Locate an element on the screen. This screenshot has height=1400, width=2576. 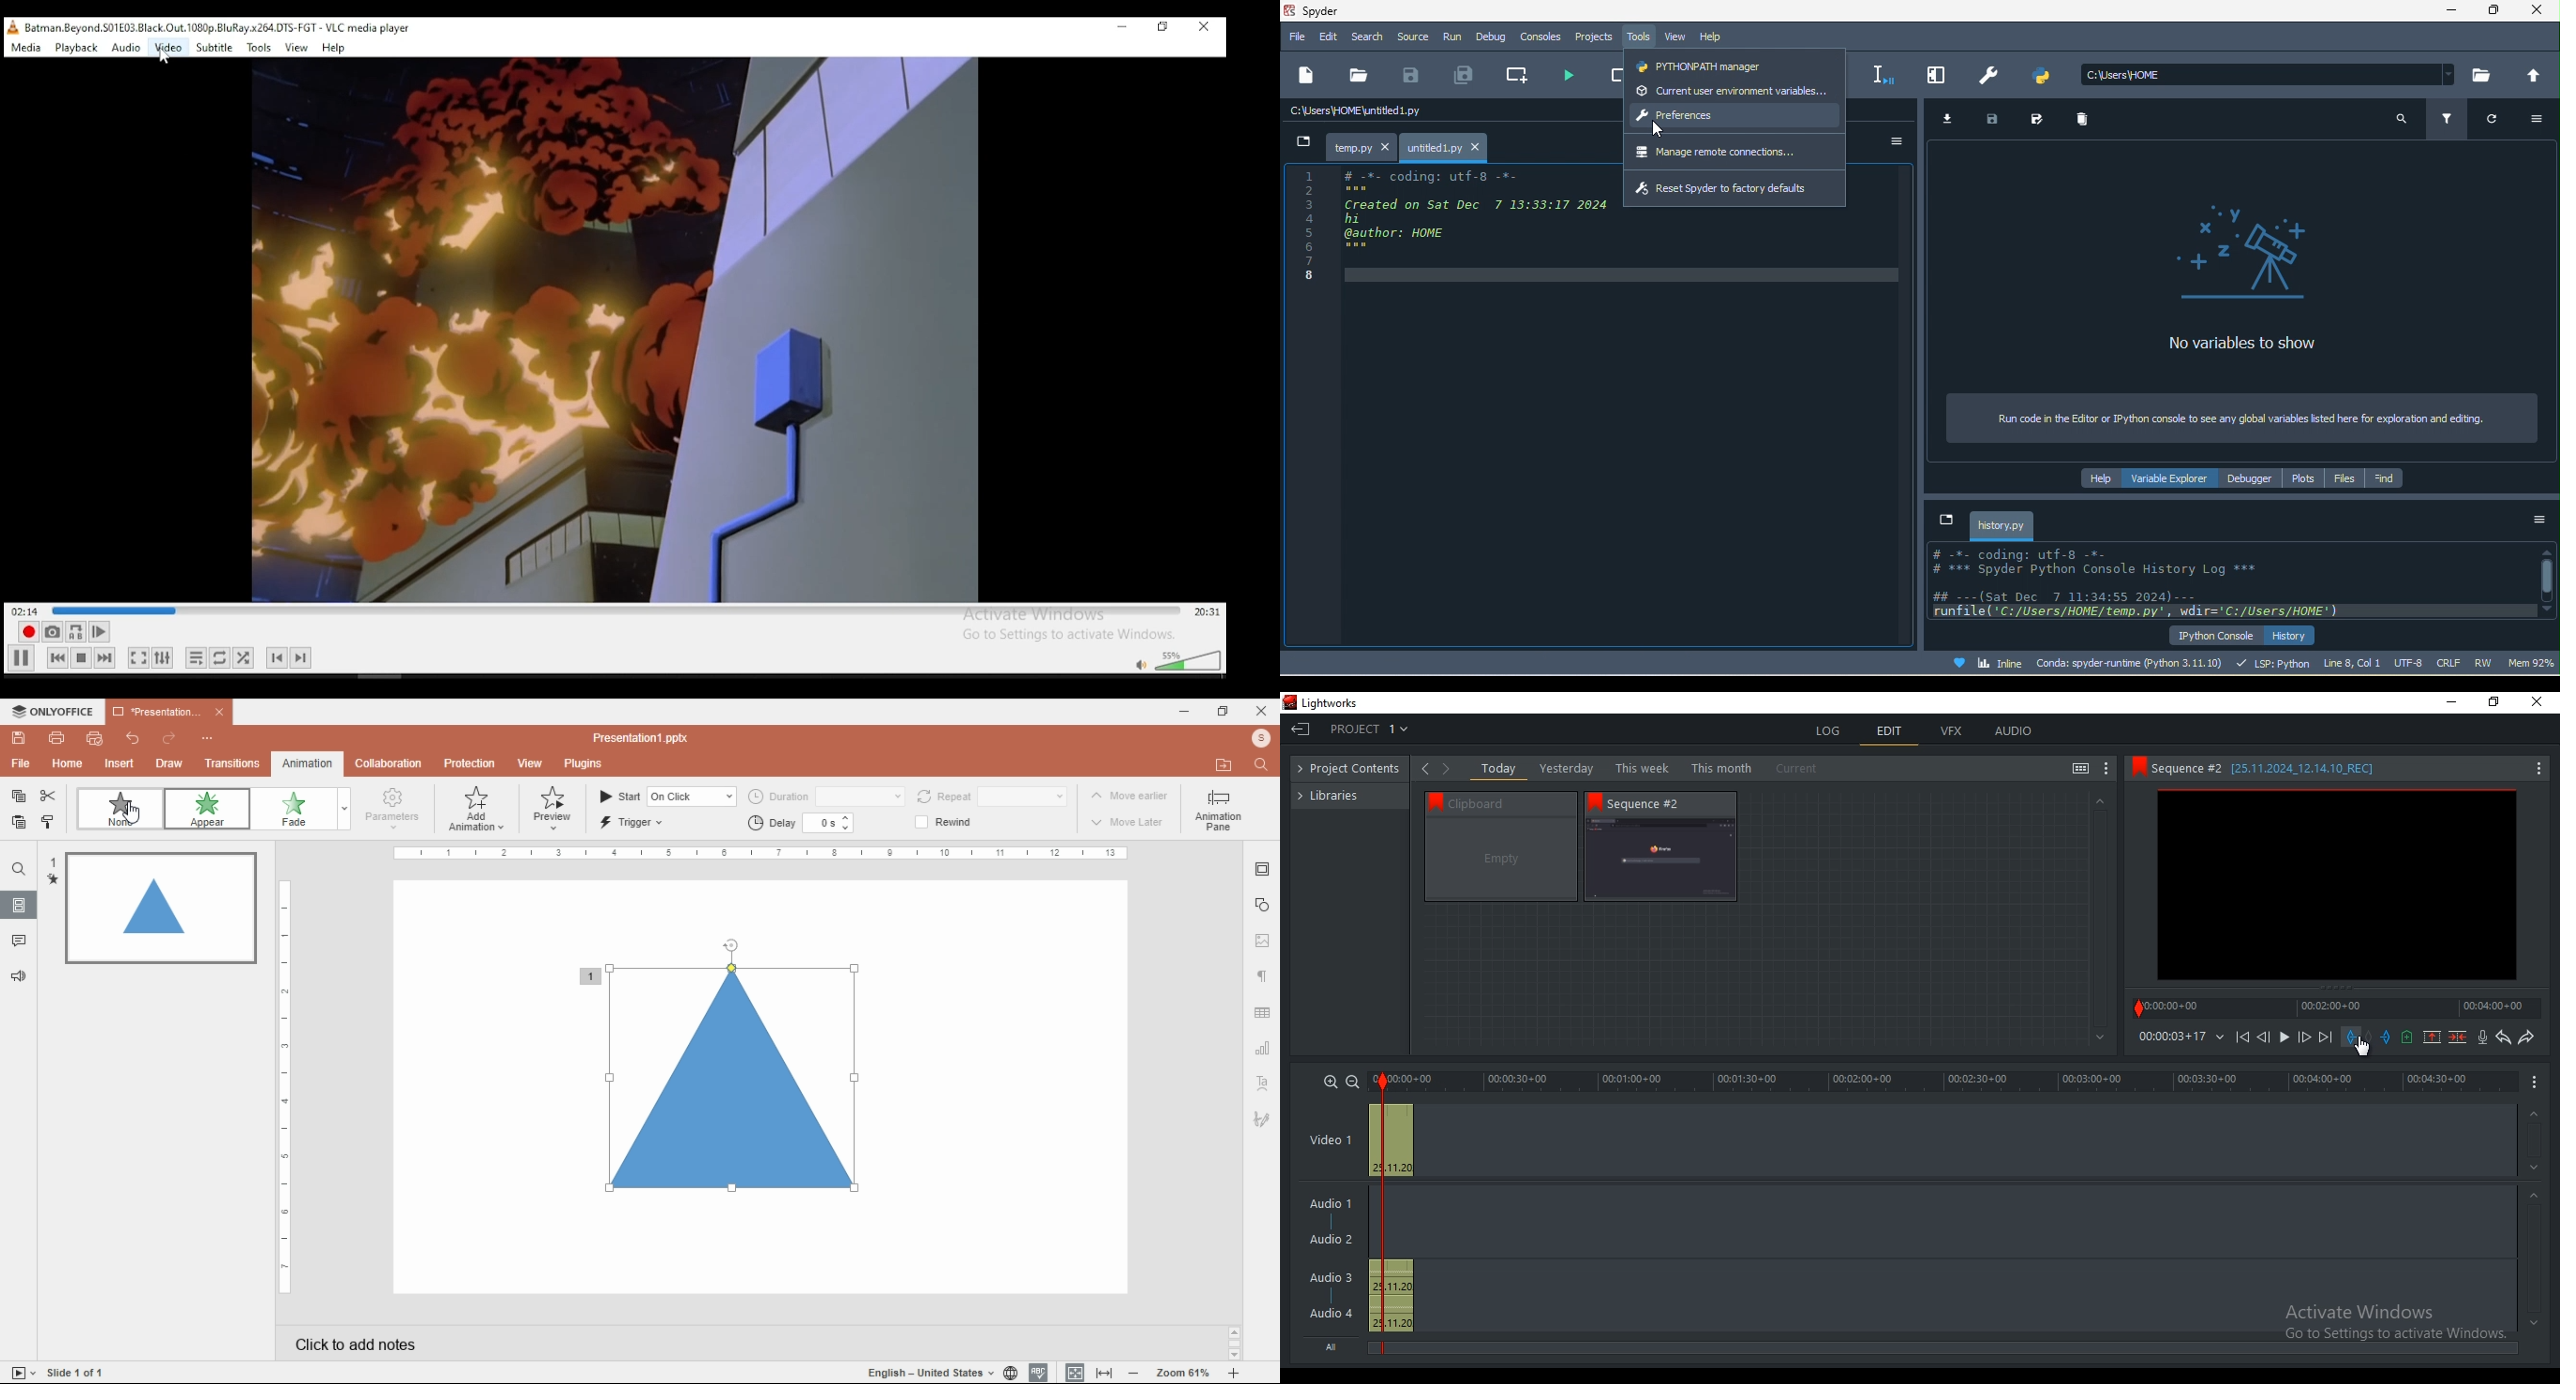
python console is located at coordinates (2213, 636).